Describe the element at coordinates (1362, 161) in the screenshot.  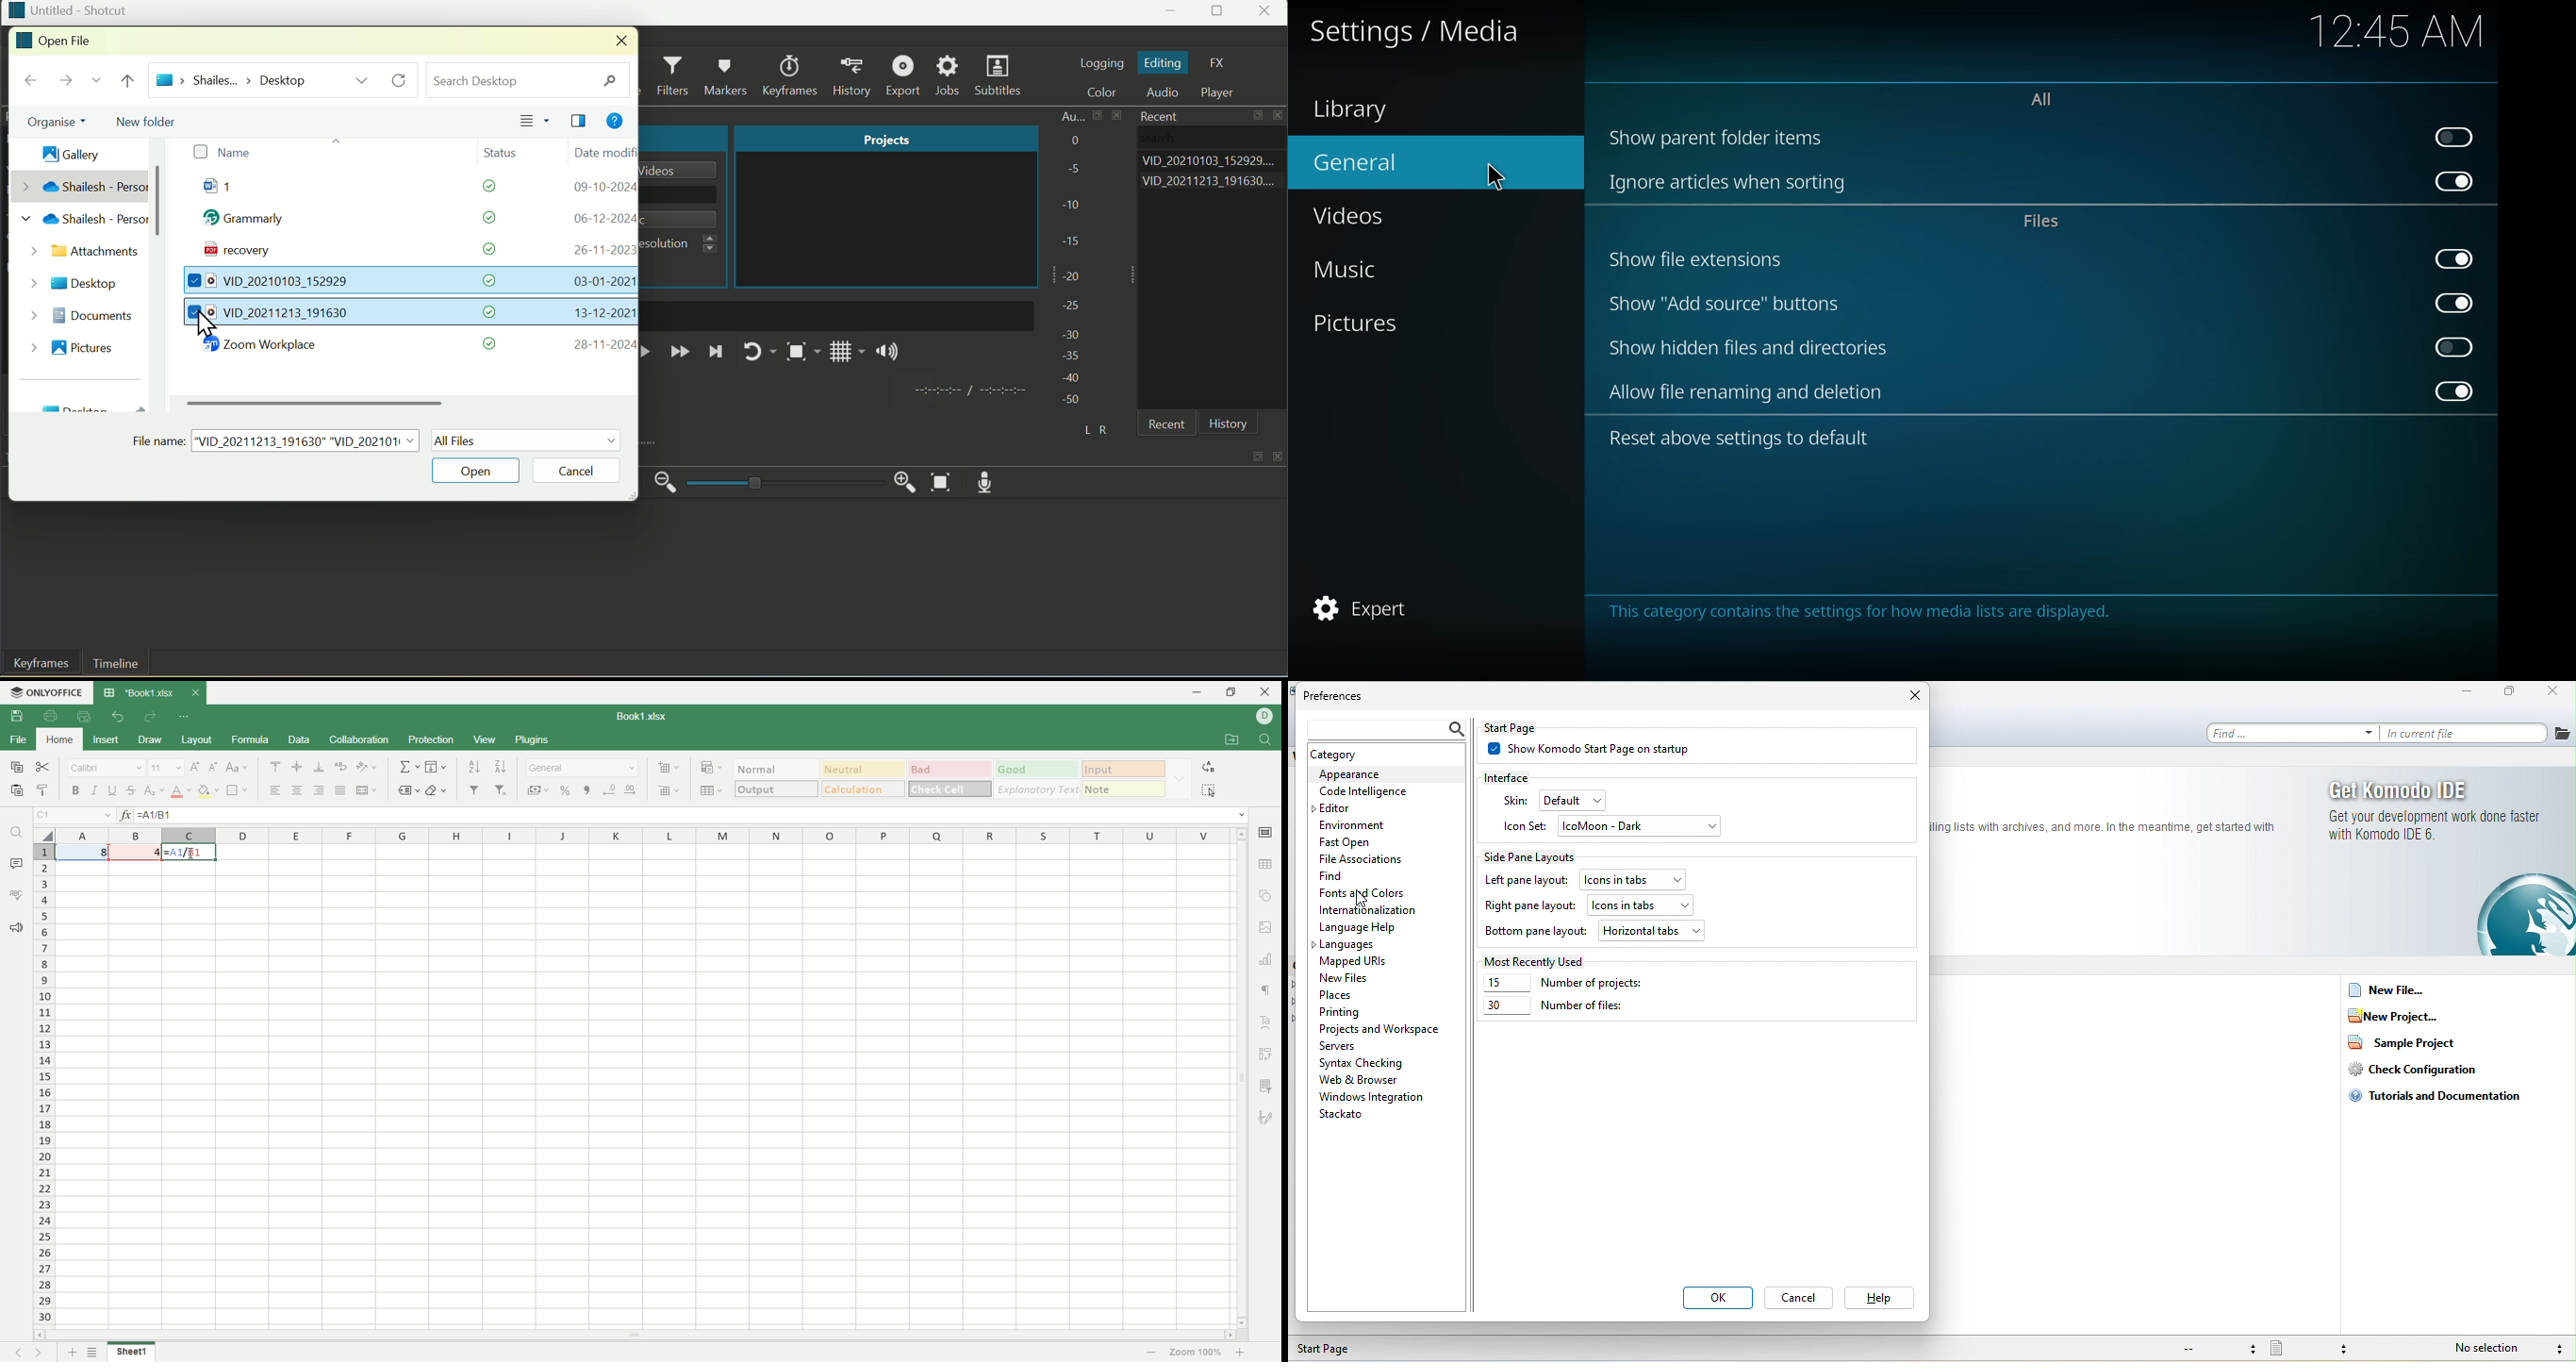
I see `general` at that location.